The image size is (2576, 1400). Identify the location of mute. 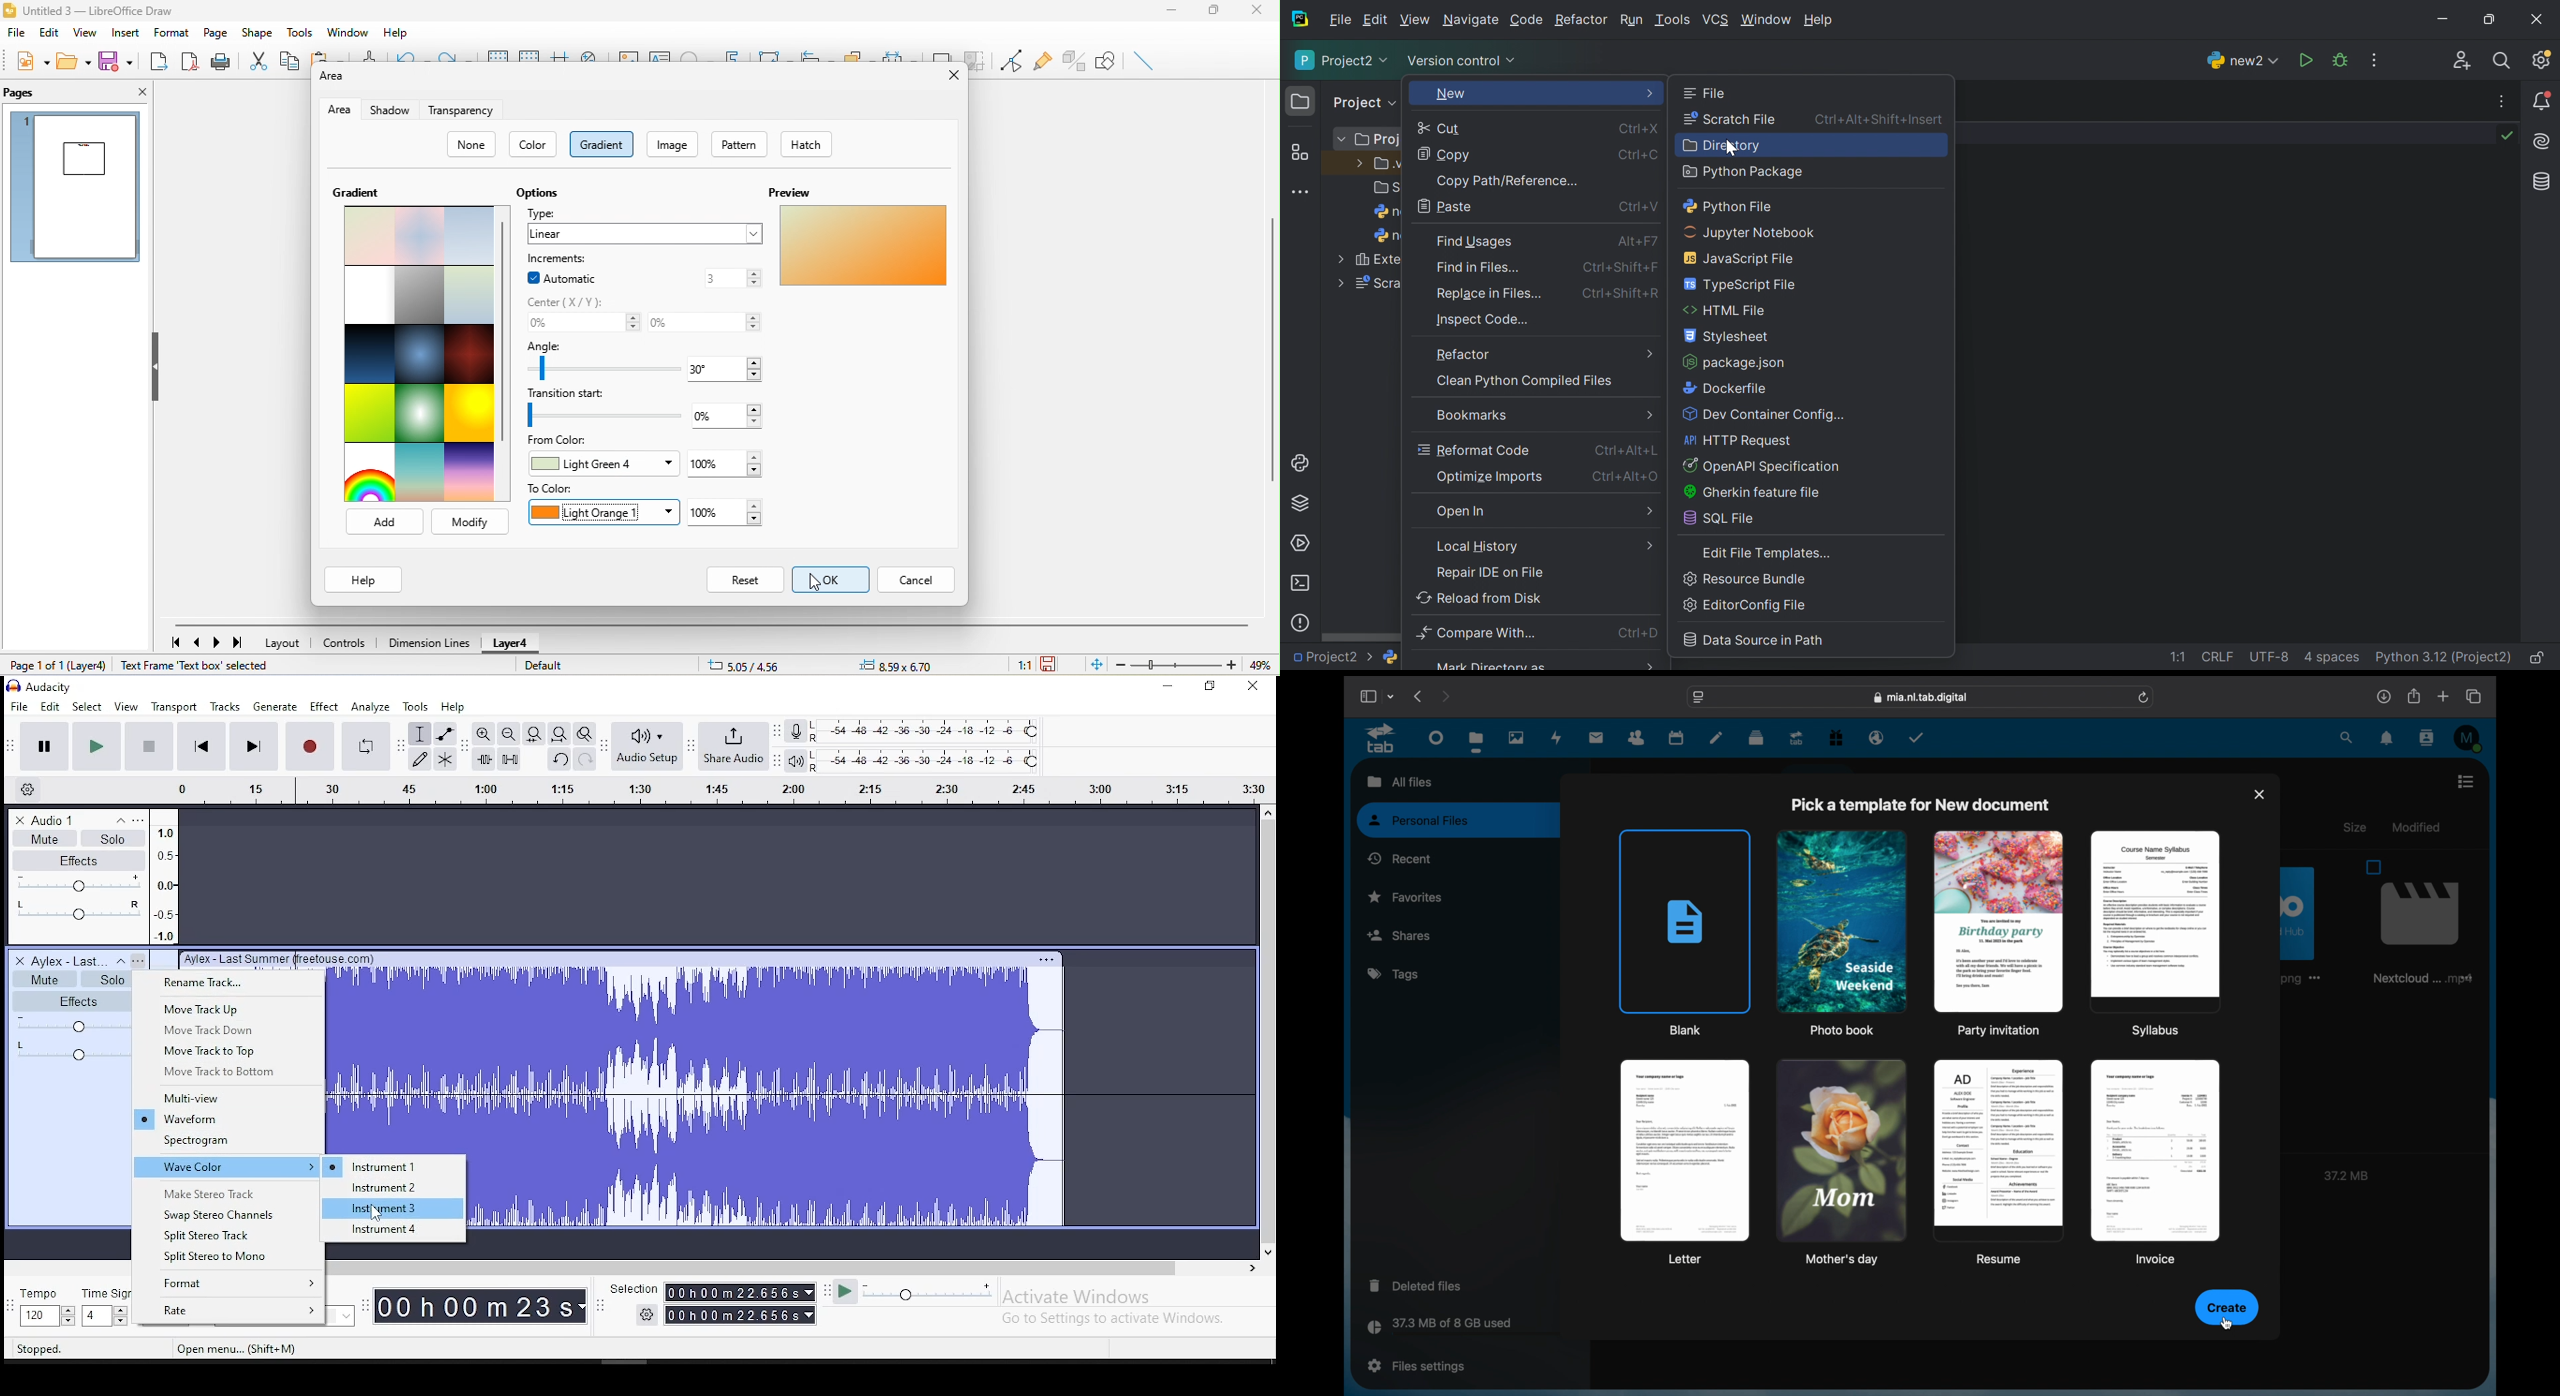
(44, 838).